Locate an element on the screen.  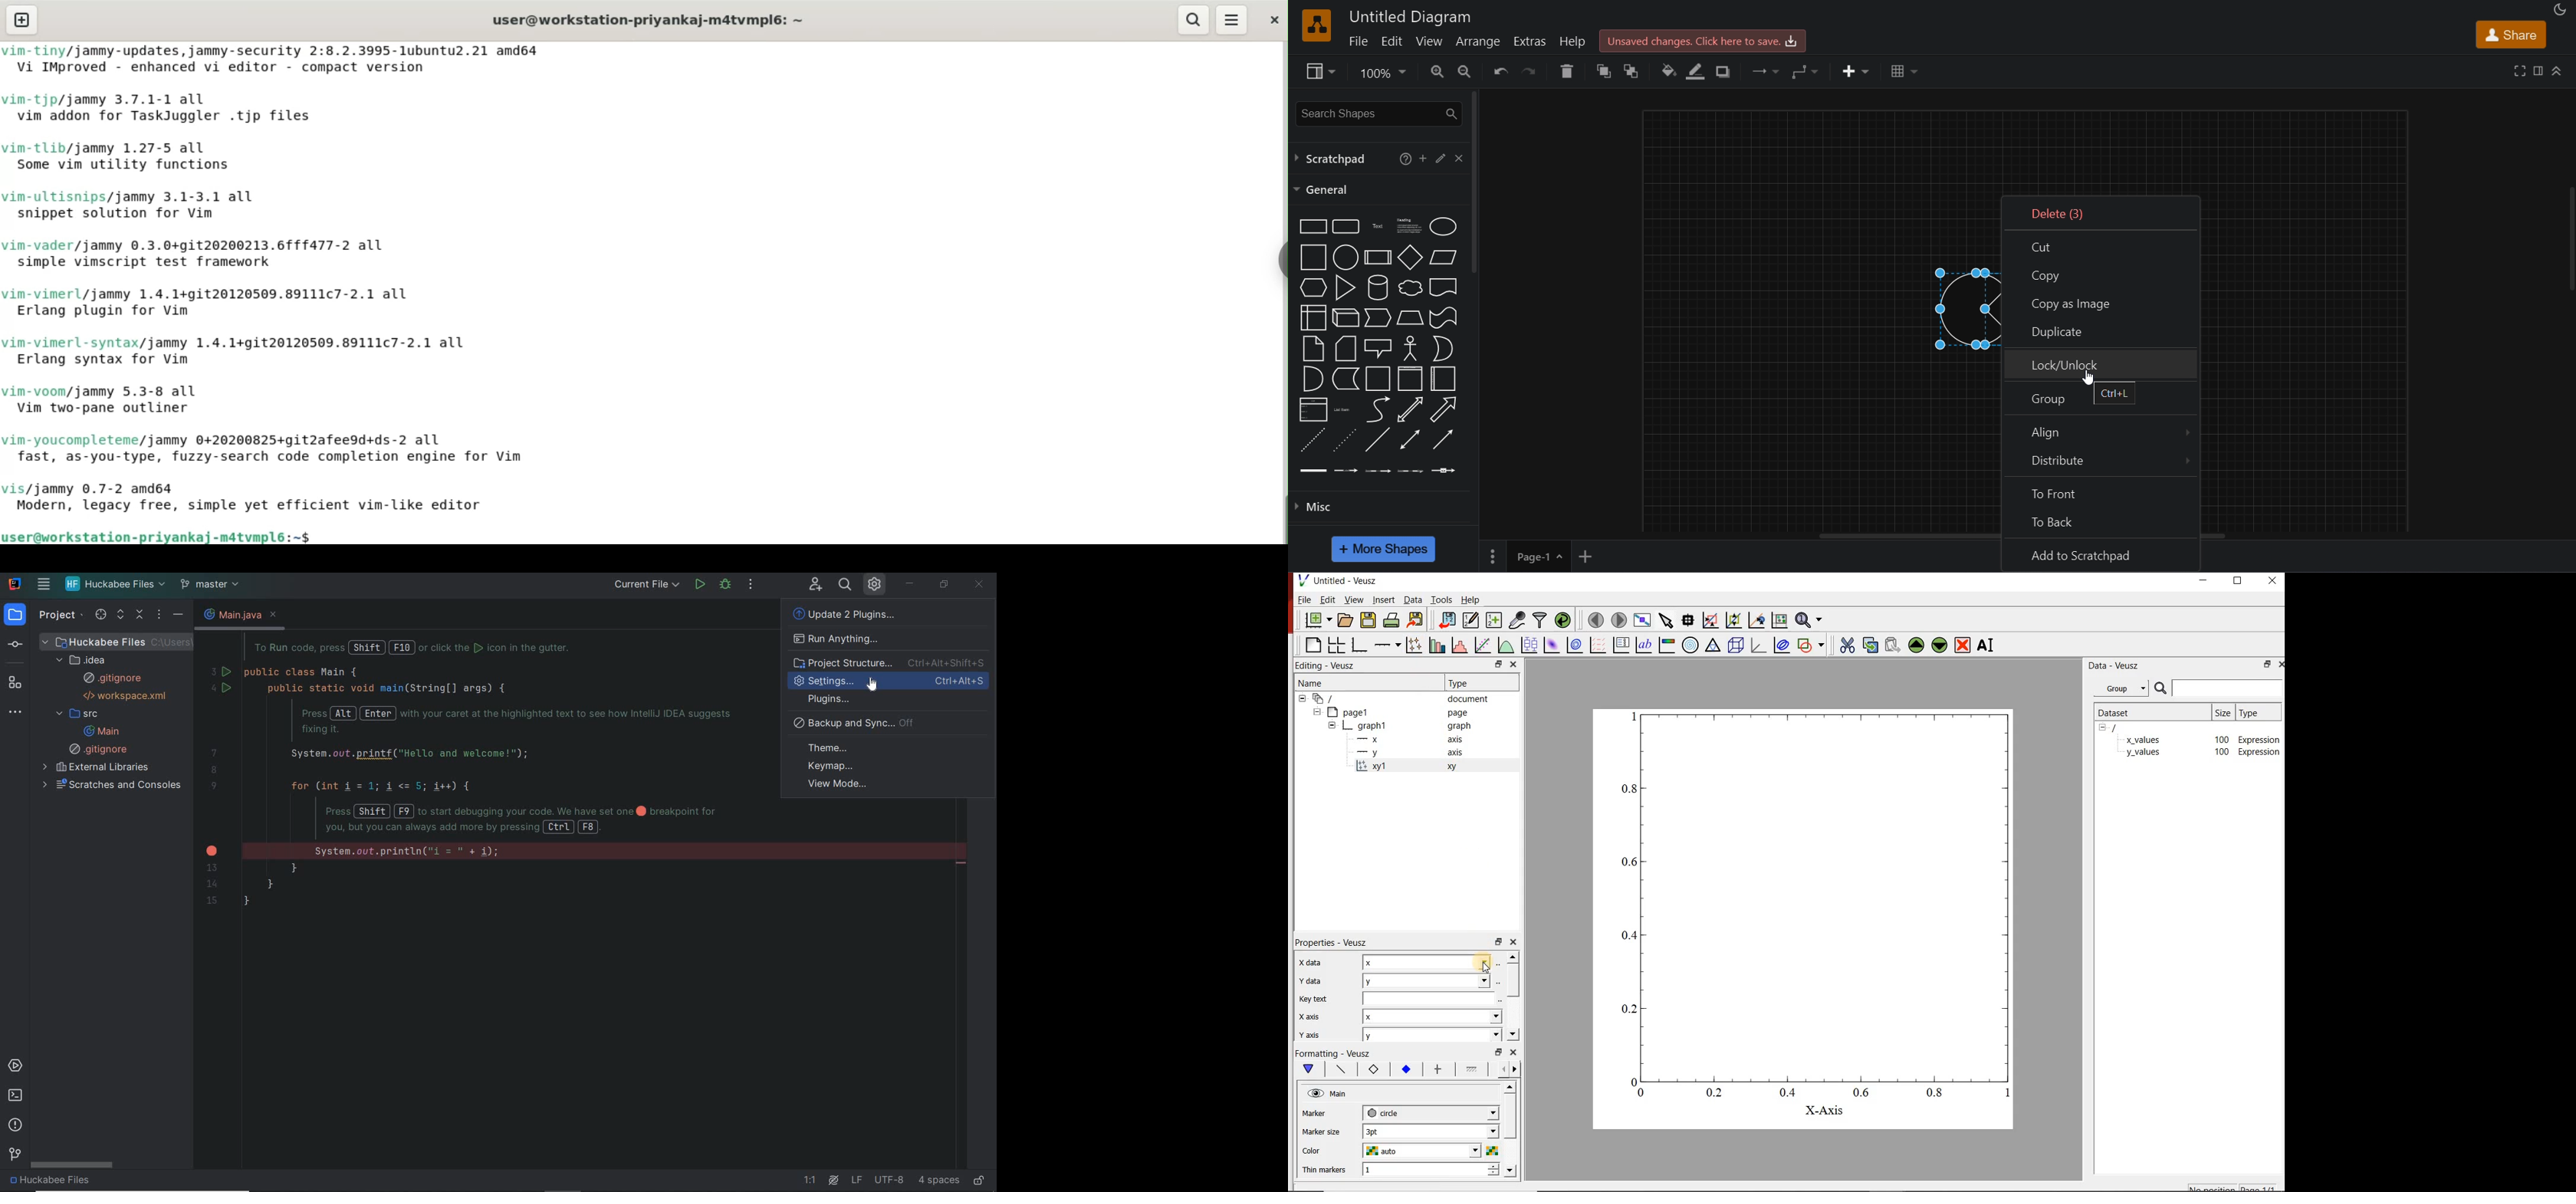
Git is located at coordinates (14, 1156).